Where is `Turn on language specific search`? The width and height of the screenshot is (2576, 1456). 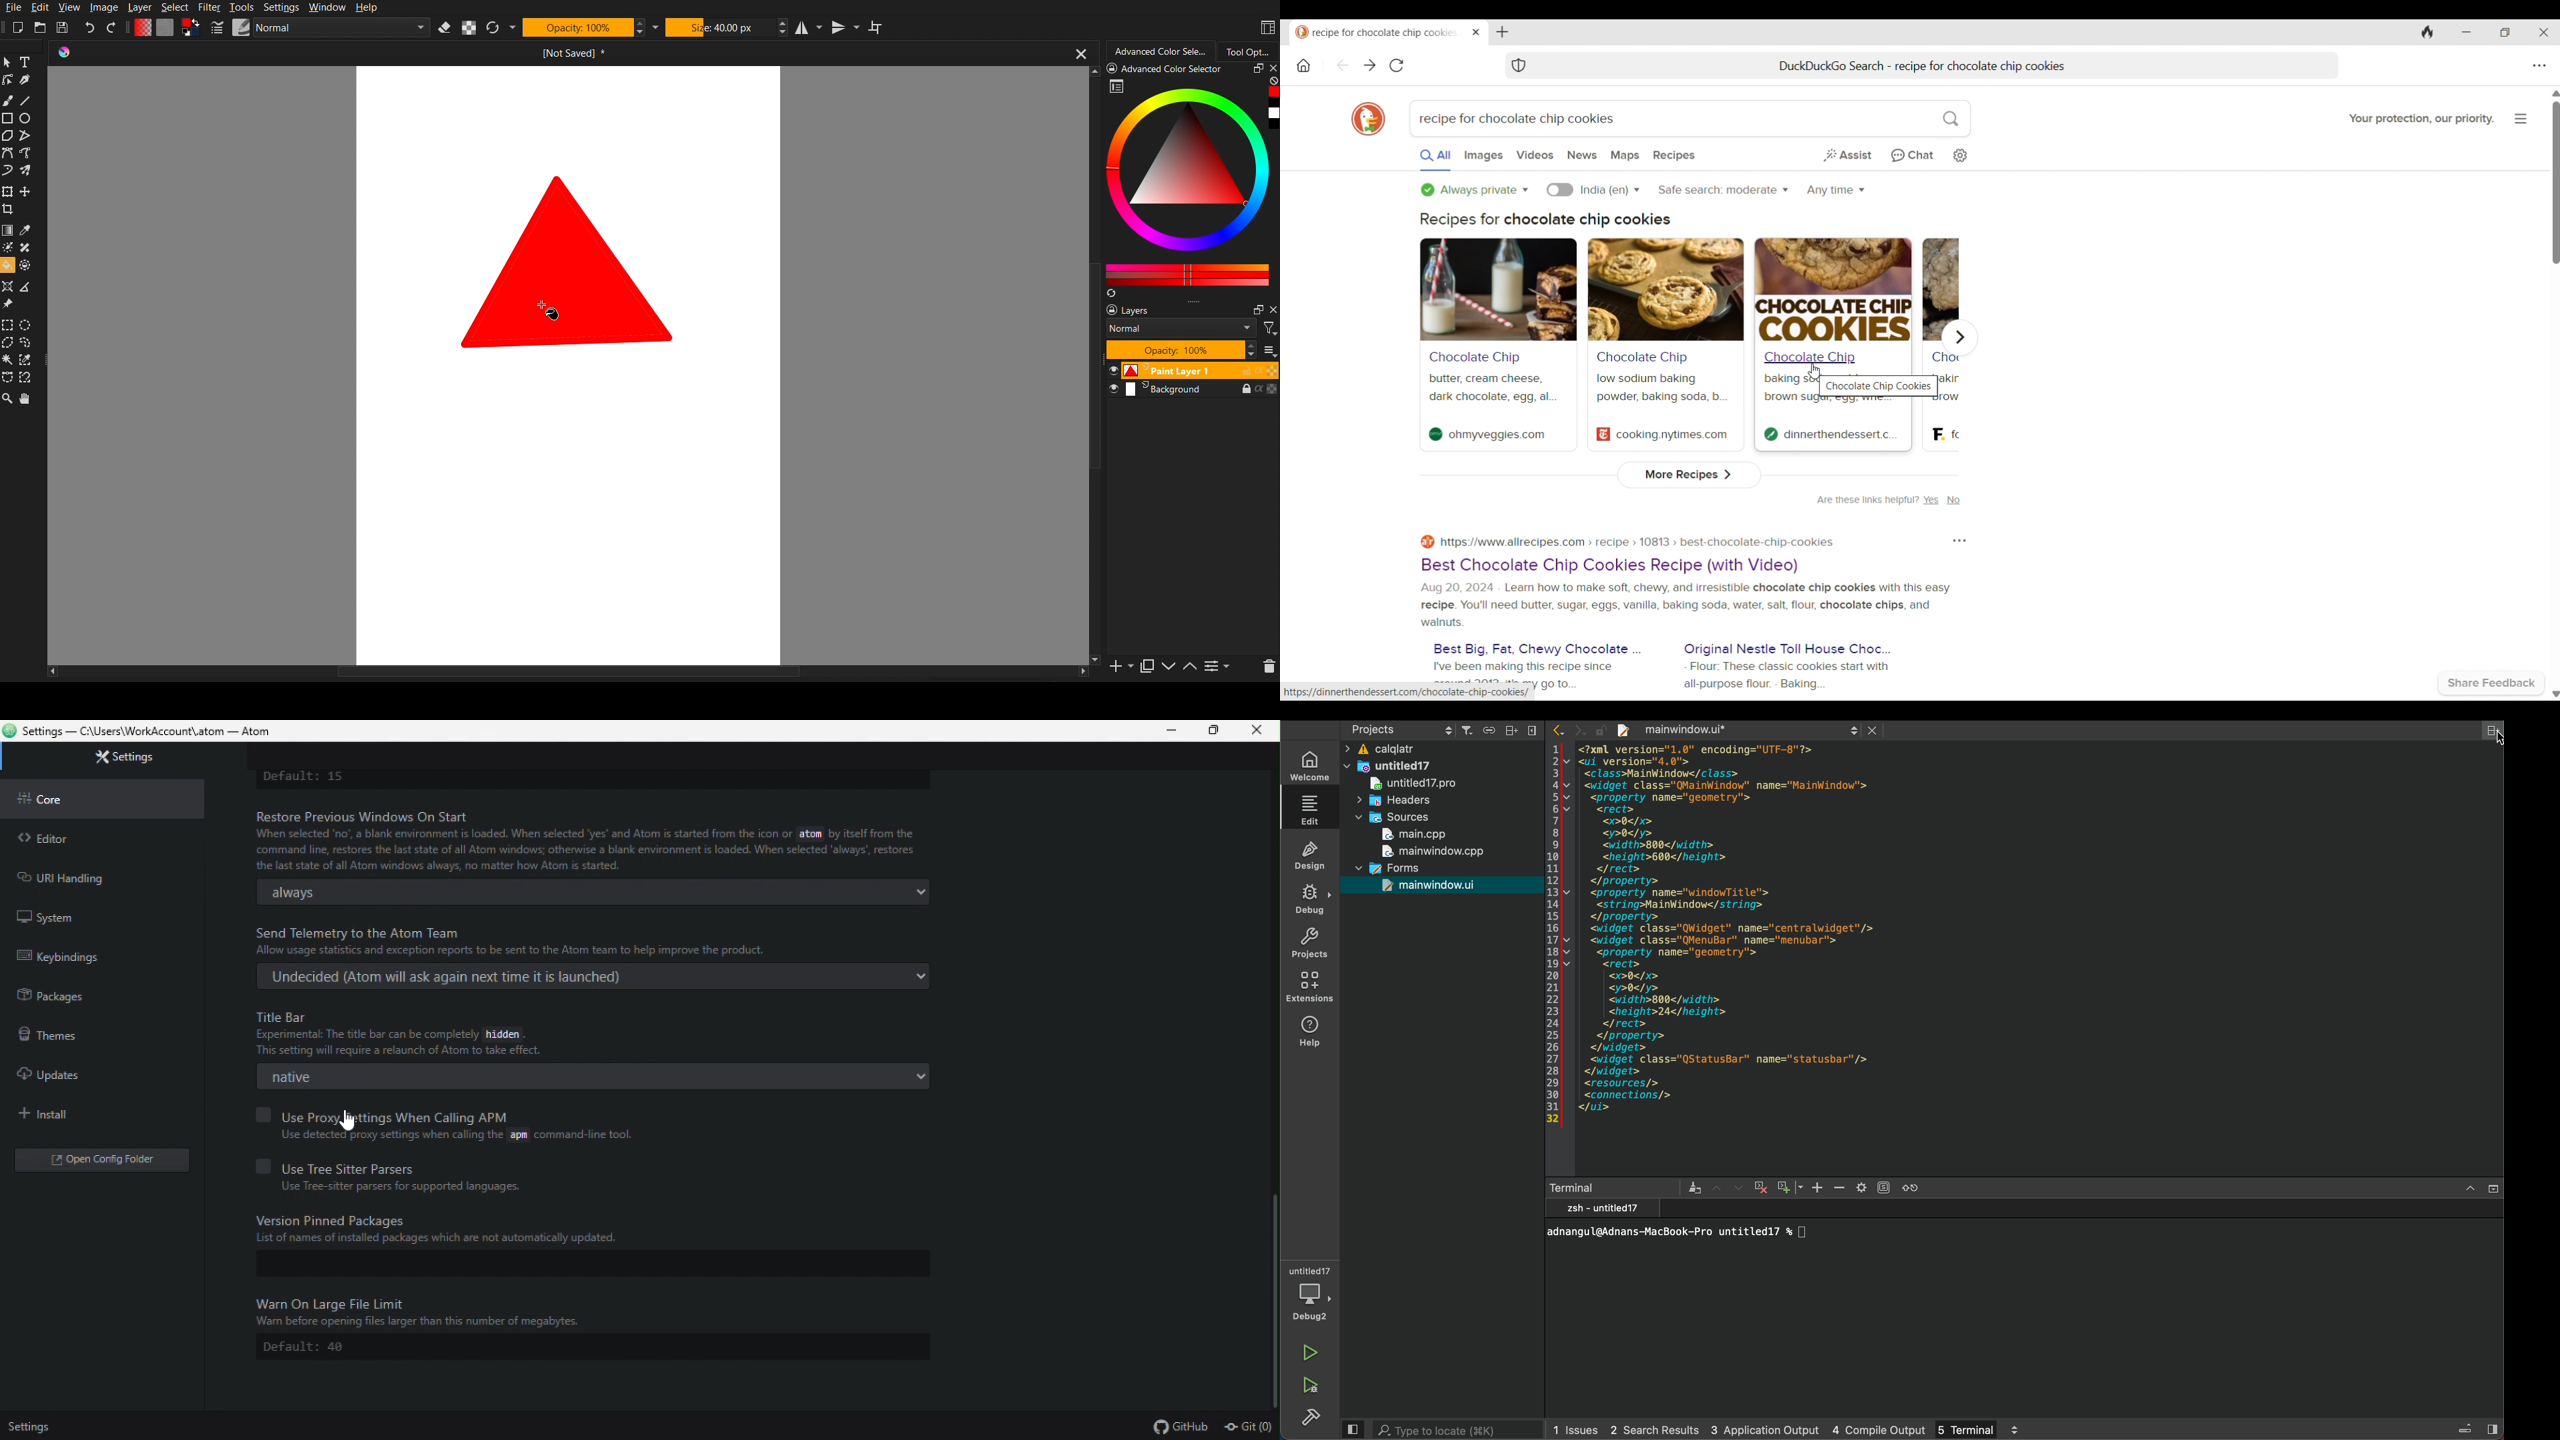 Turn on language specific search is located at coordinates (1560, 190).